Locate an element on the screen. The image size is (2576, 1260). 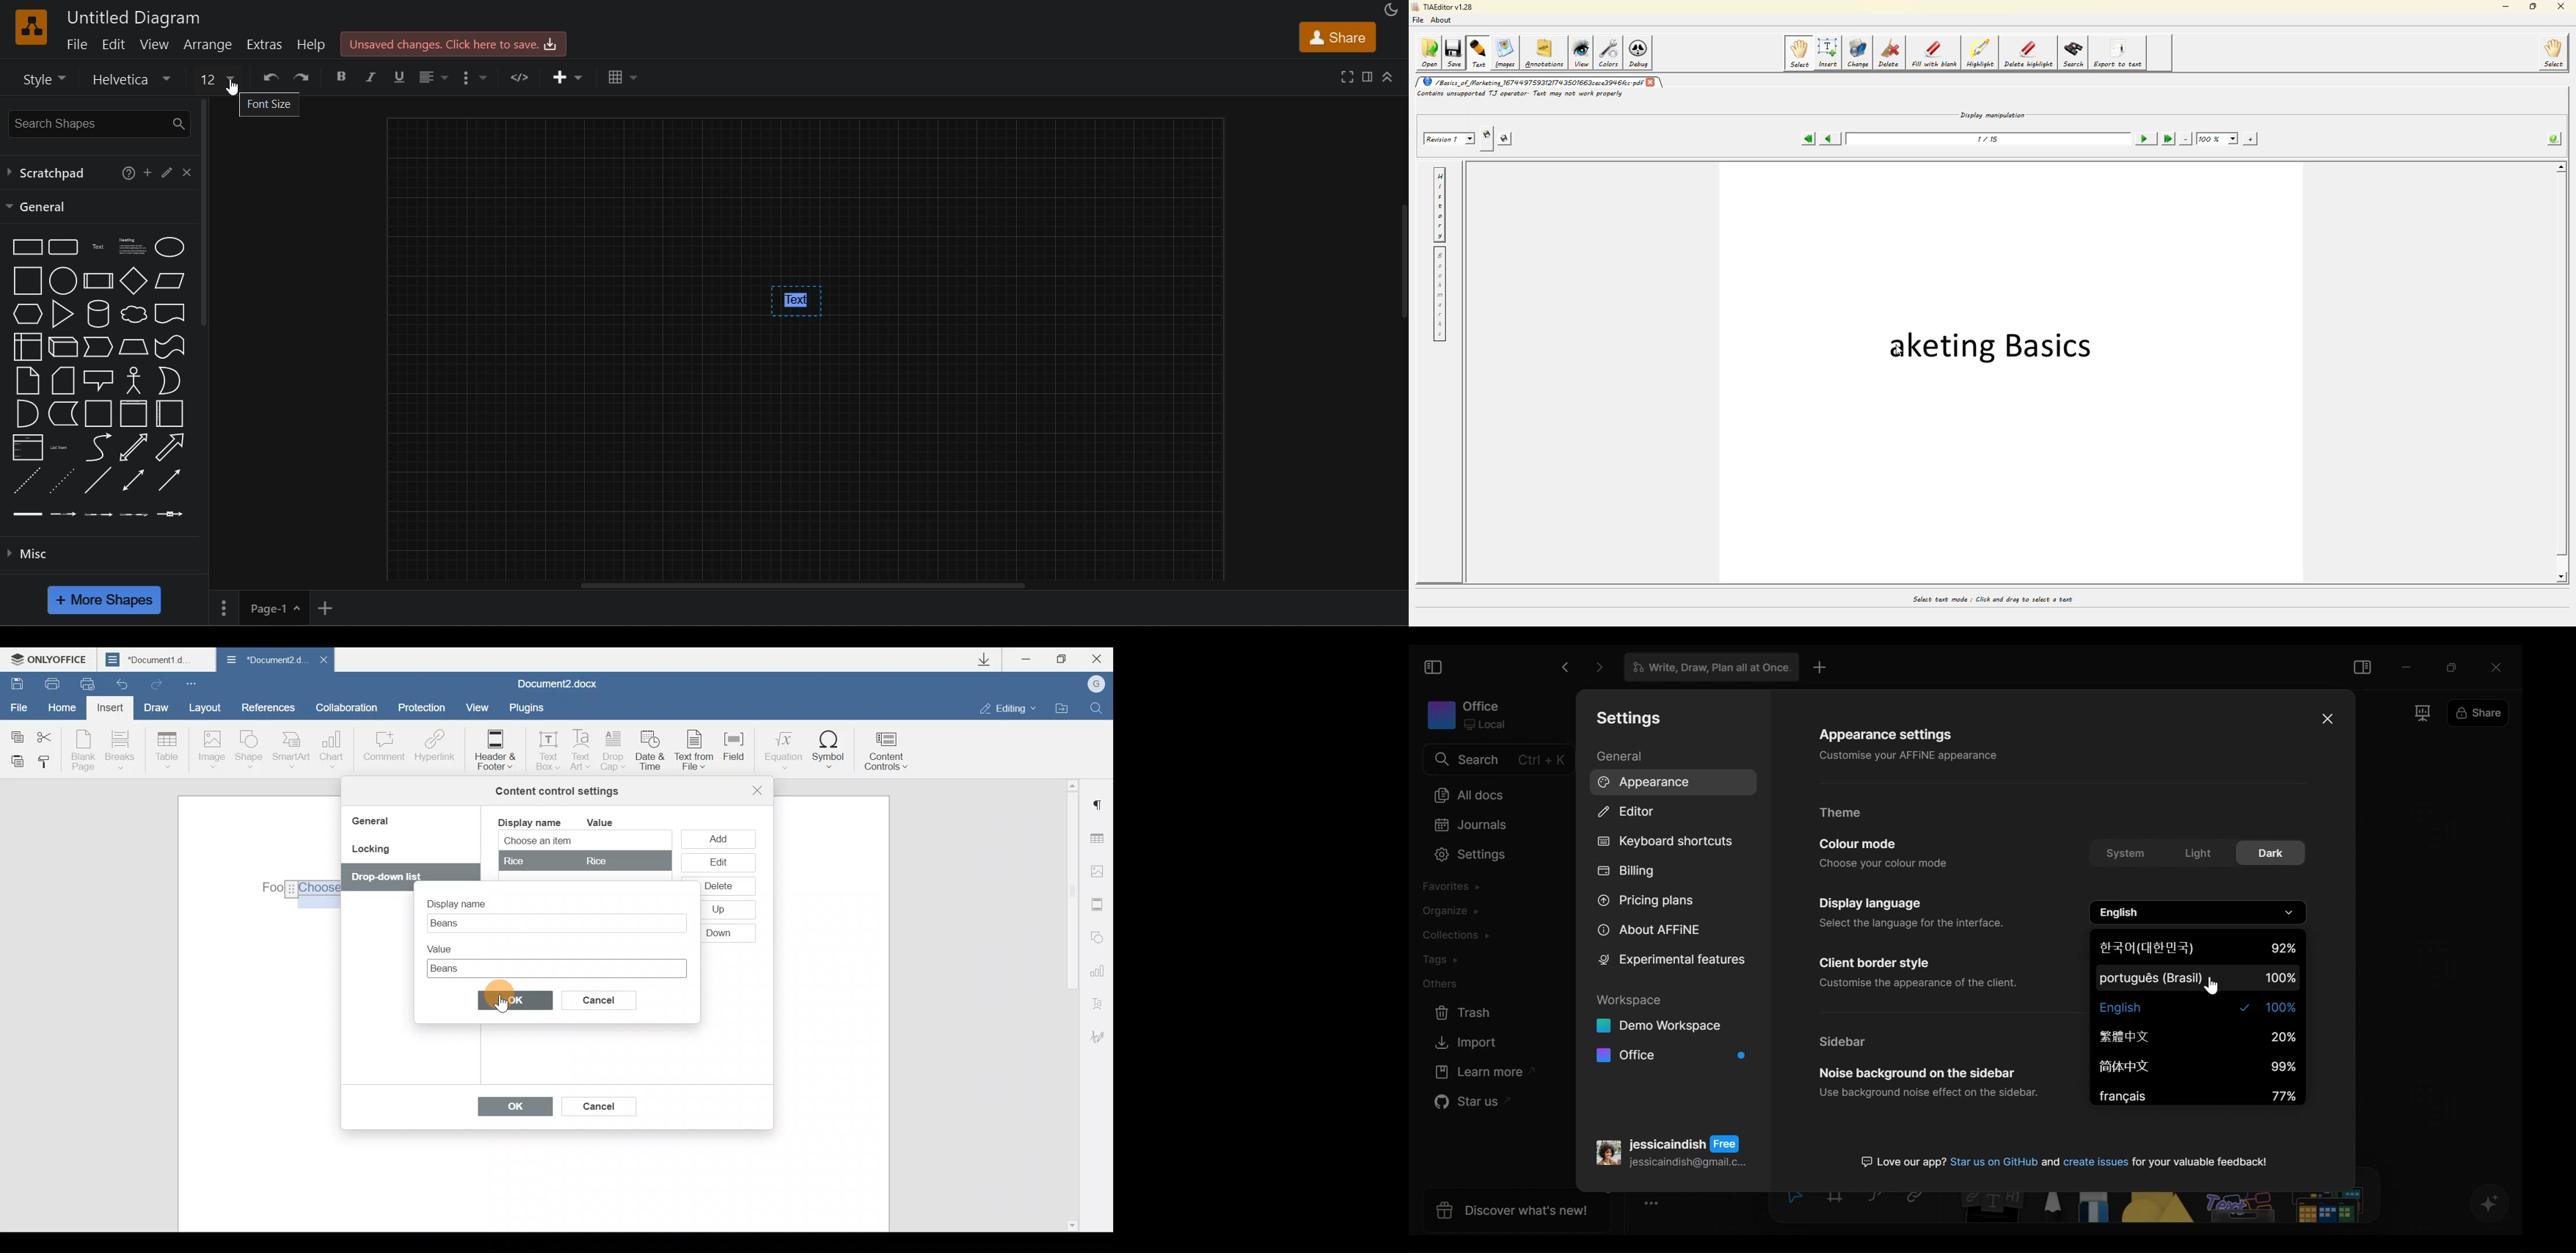
Untitled diagram is located at coordinates (134, 18).